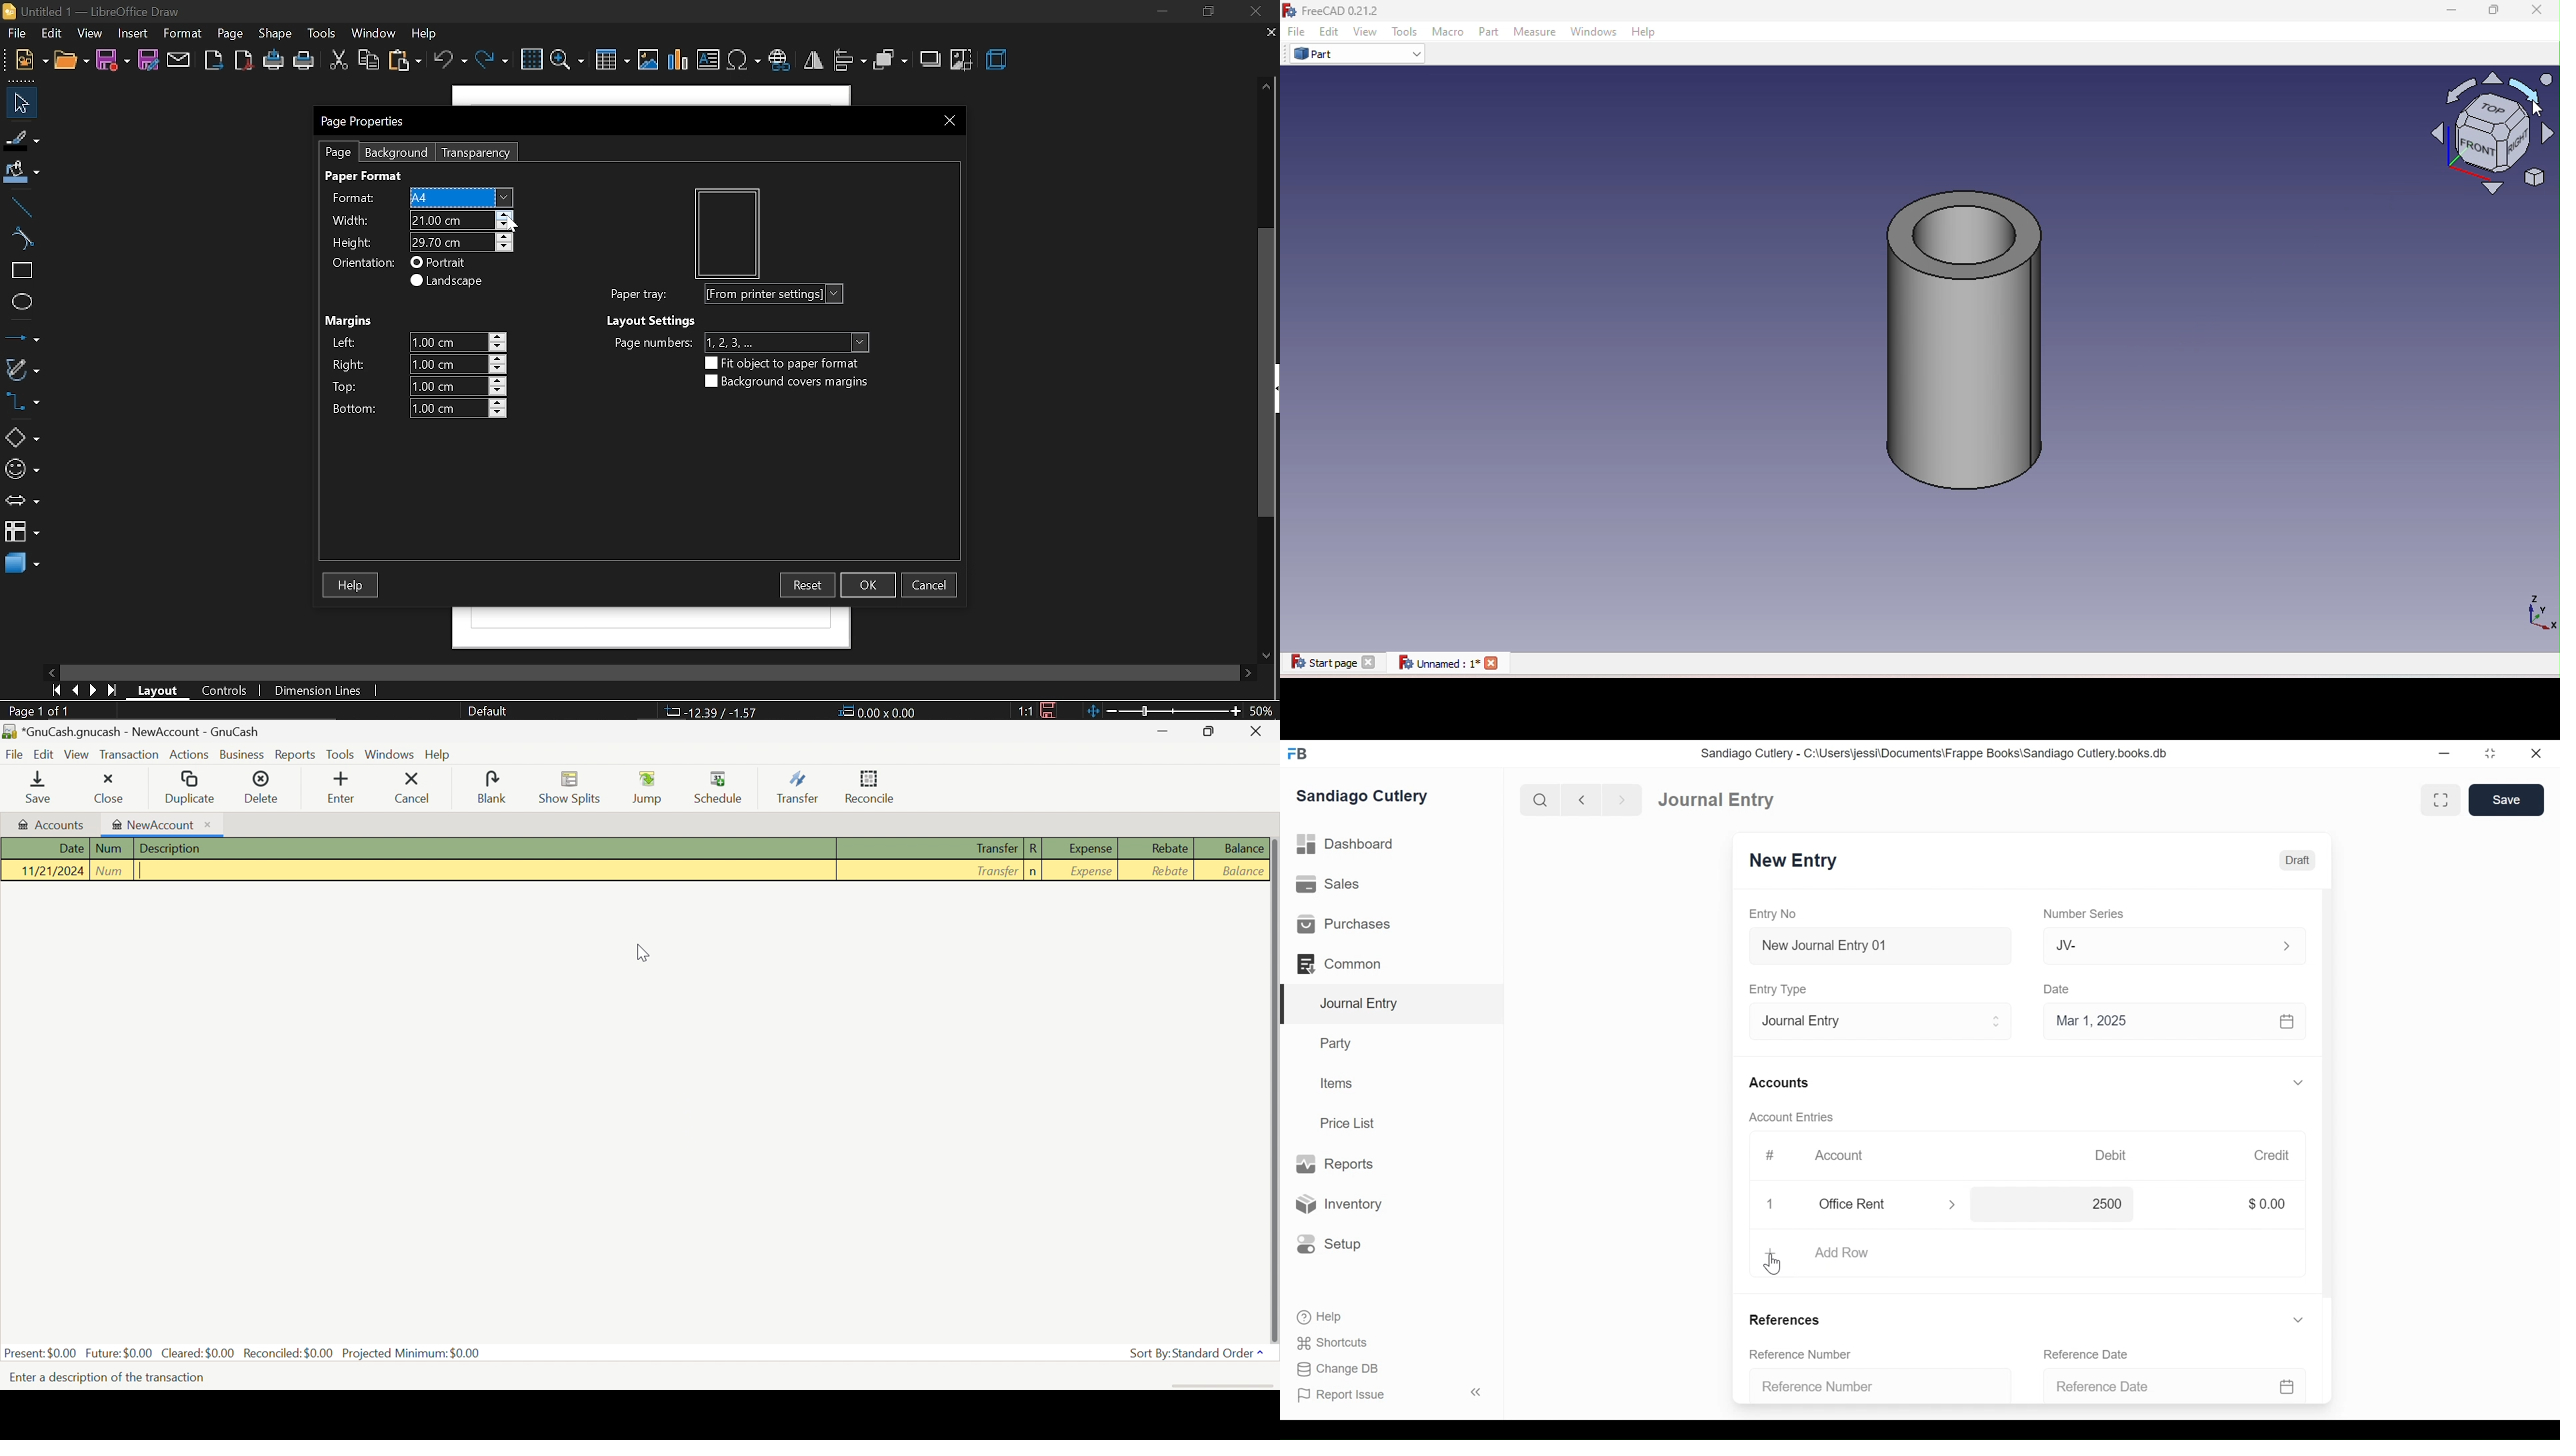  I want to click on edit, so click(53, 34).